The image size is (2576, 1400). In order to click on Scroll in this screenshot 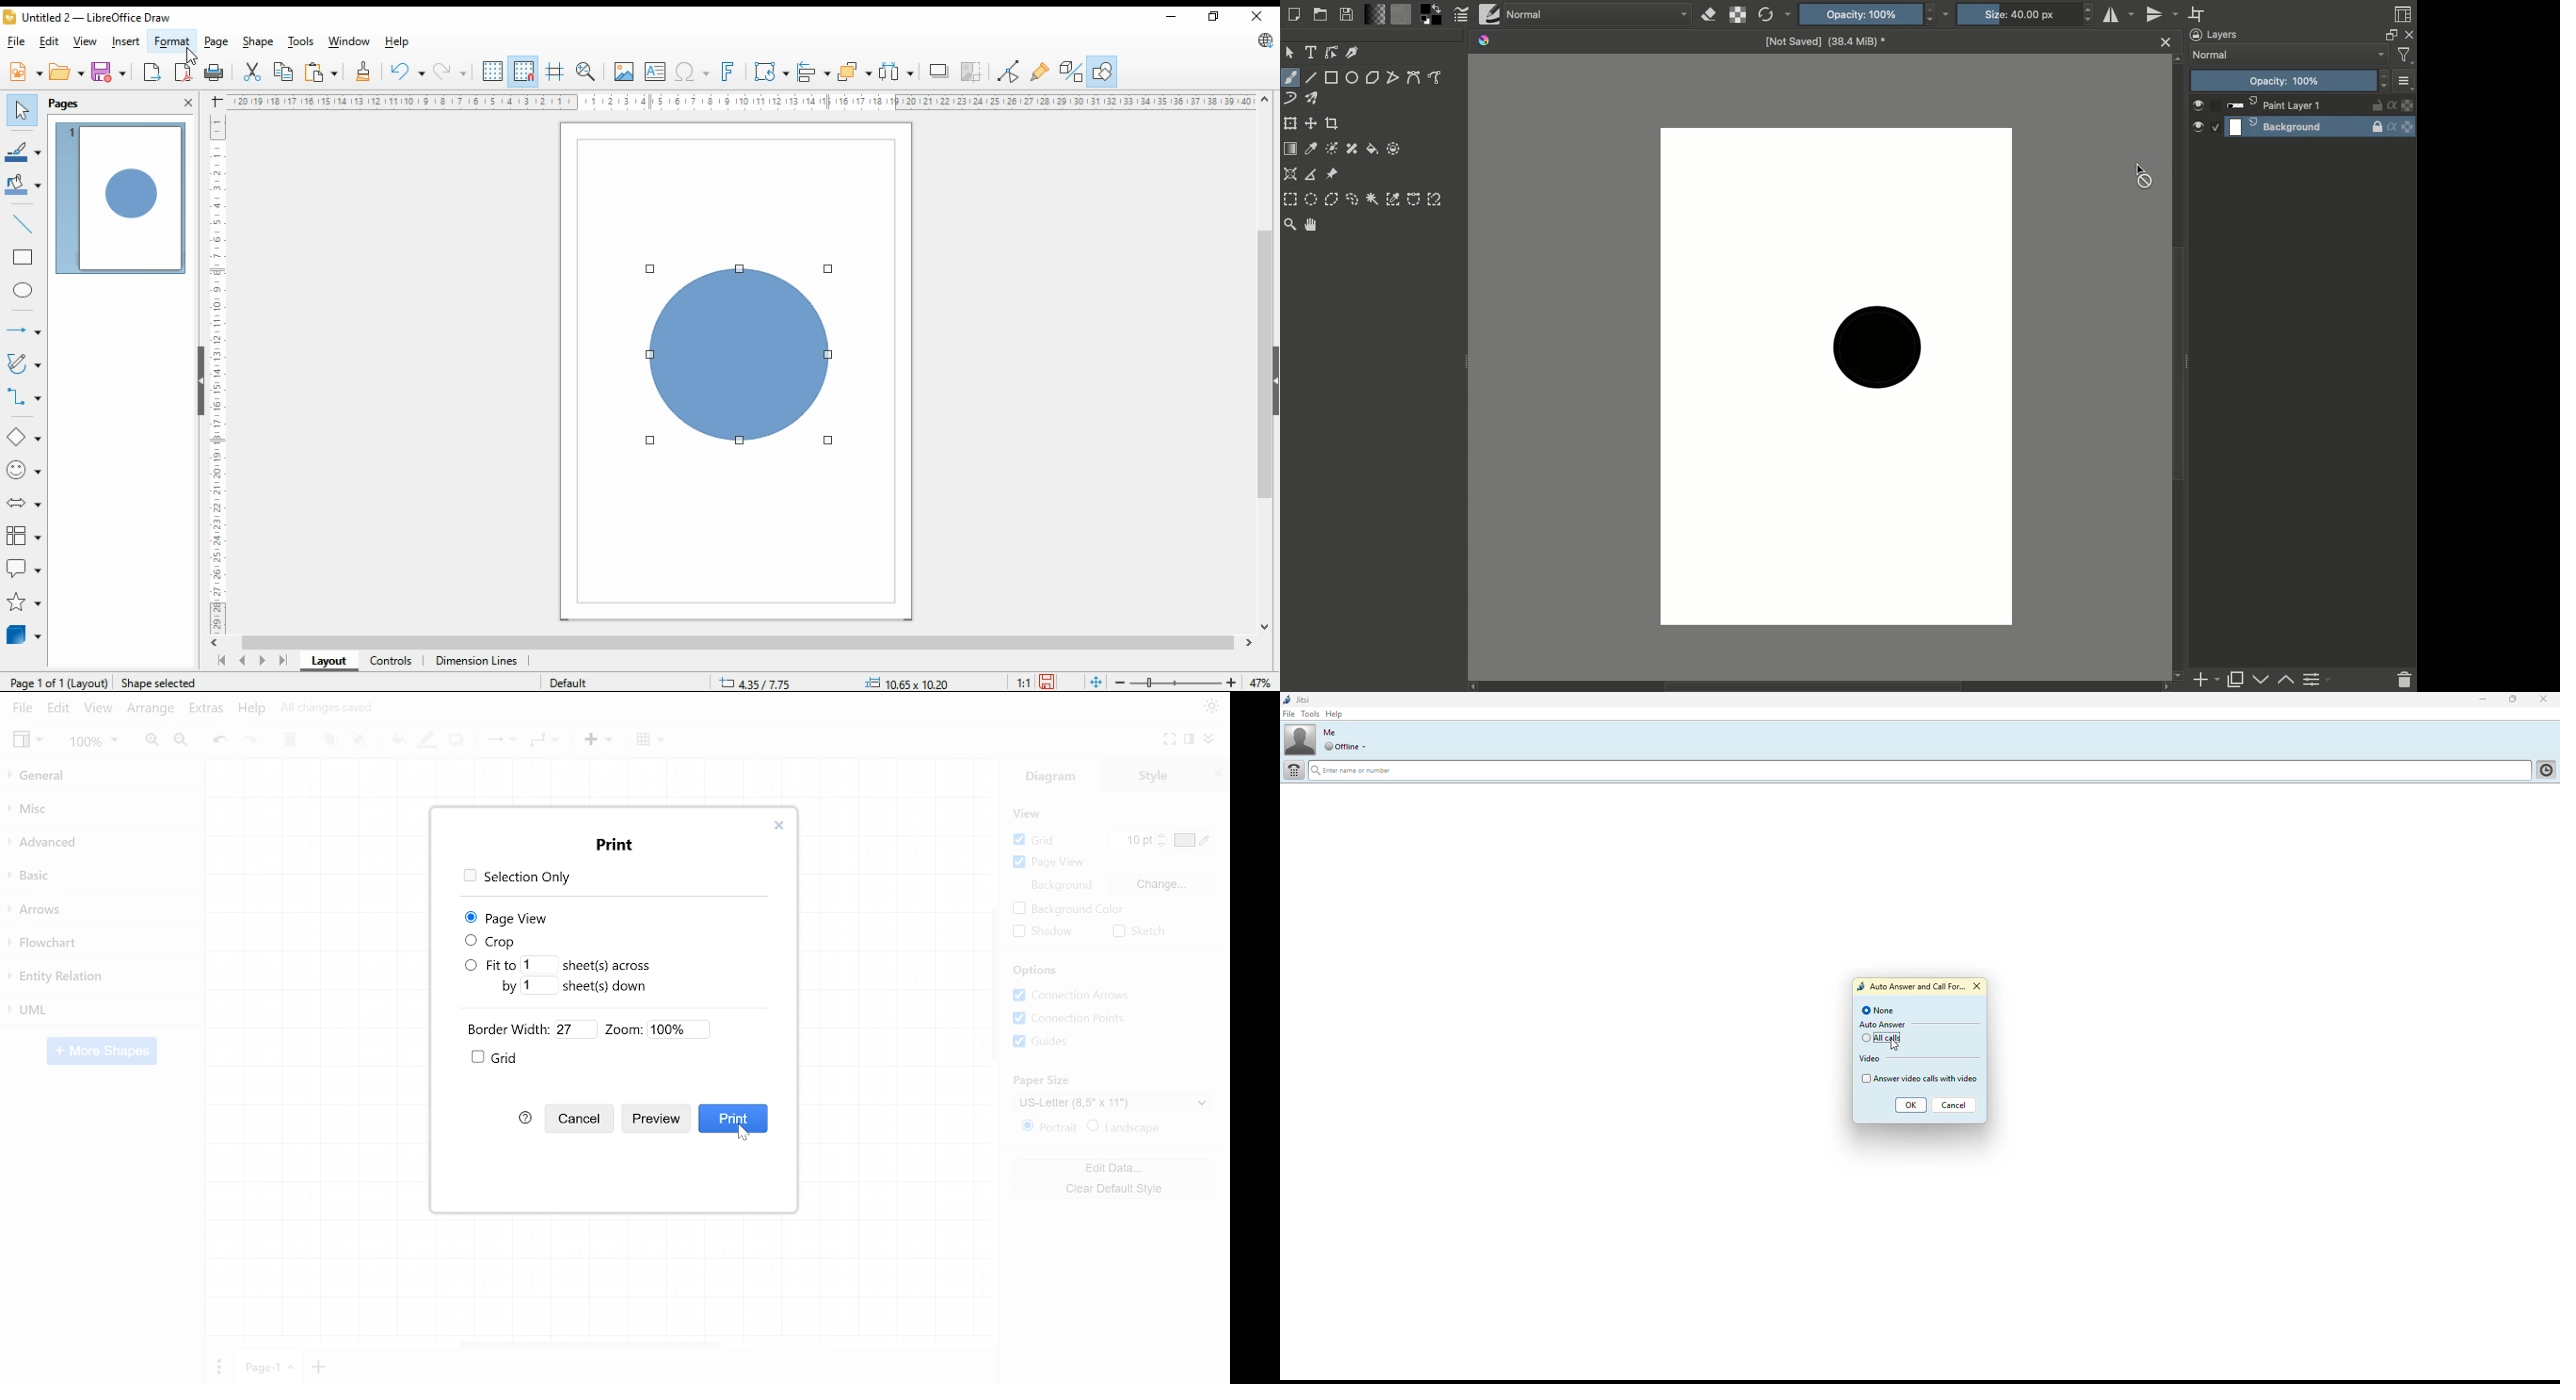, I will do `click(2181, 367)`.